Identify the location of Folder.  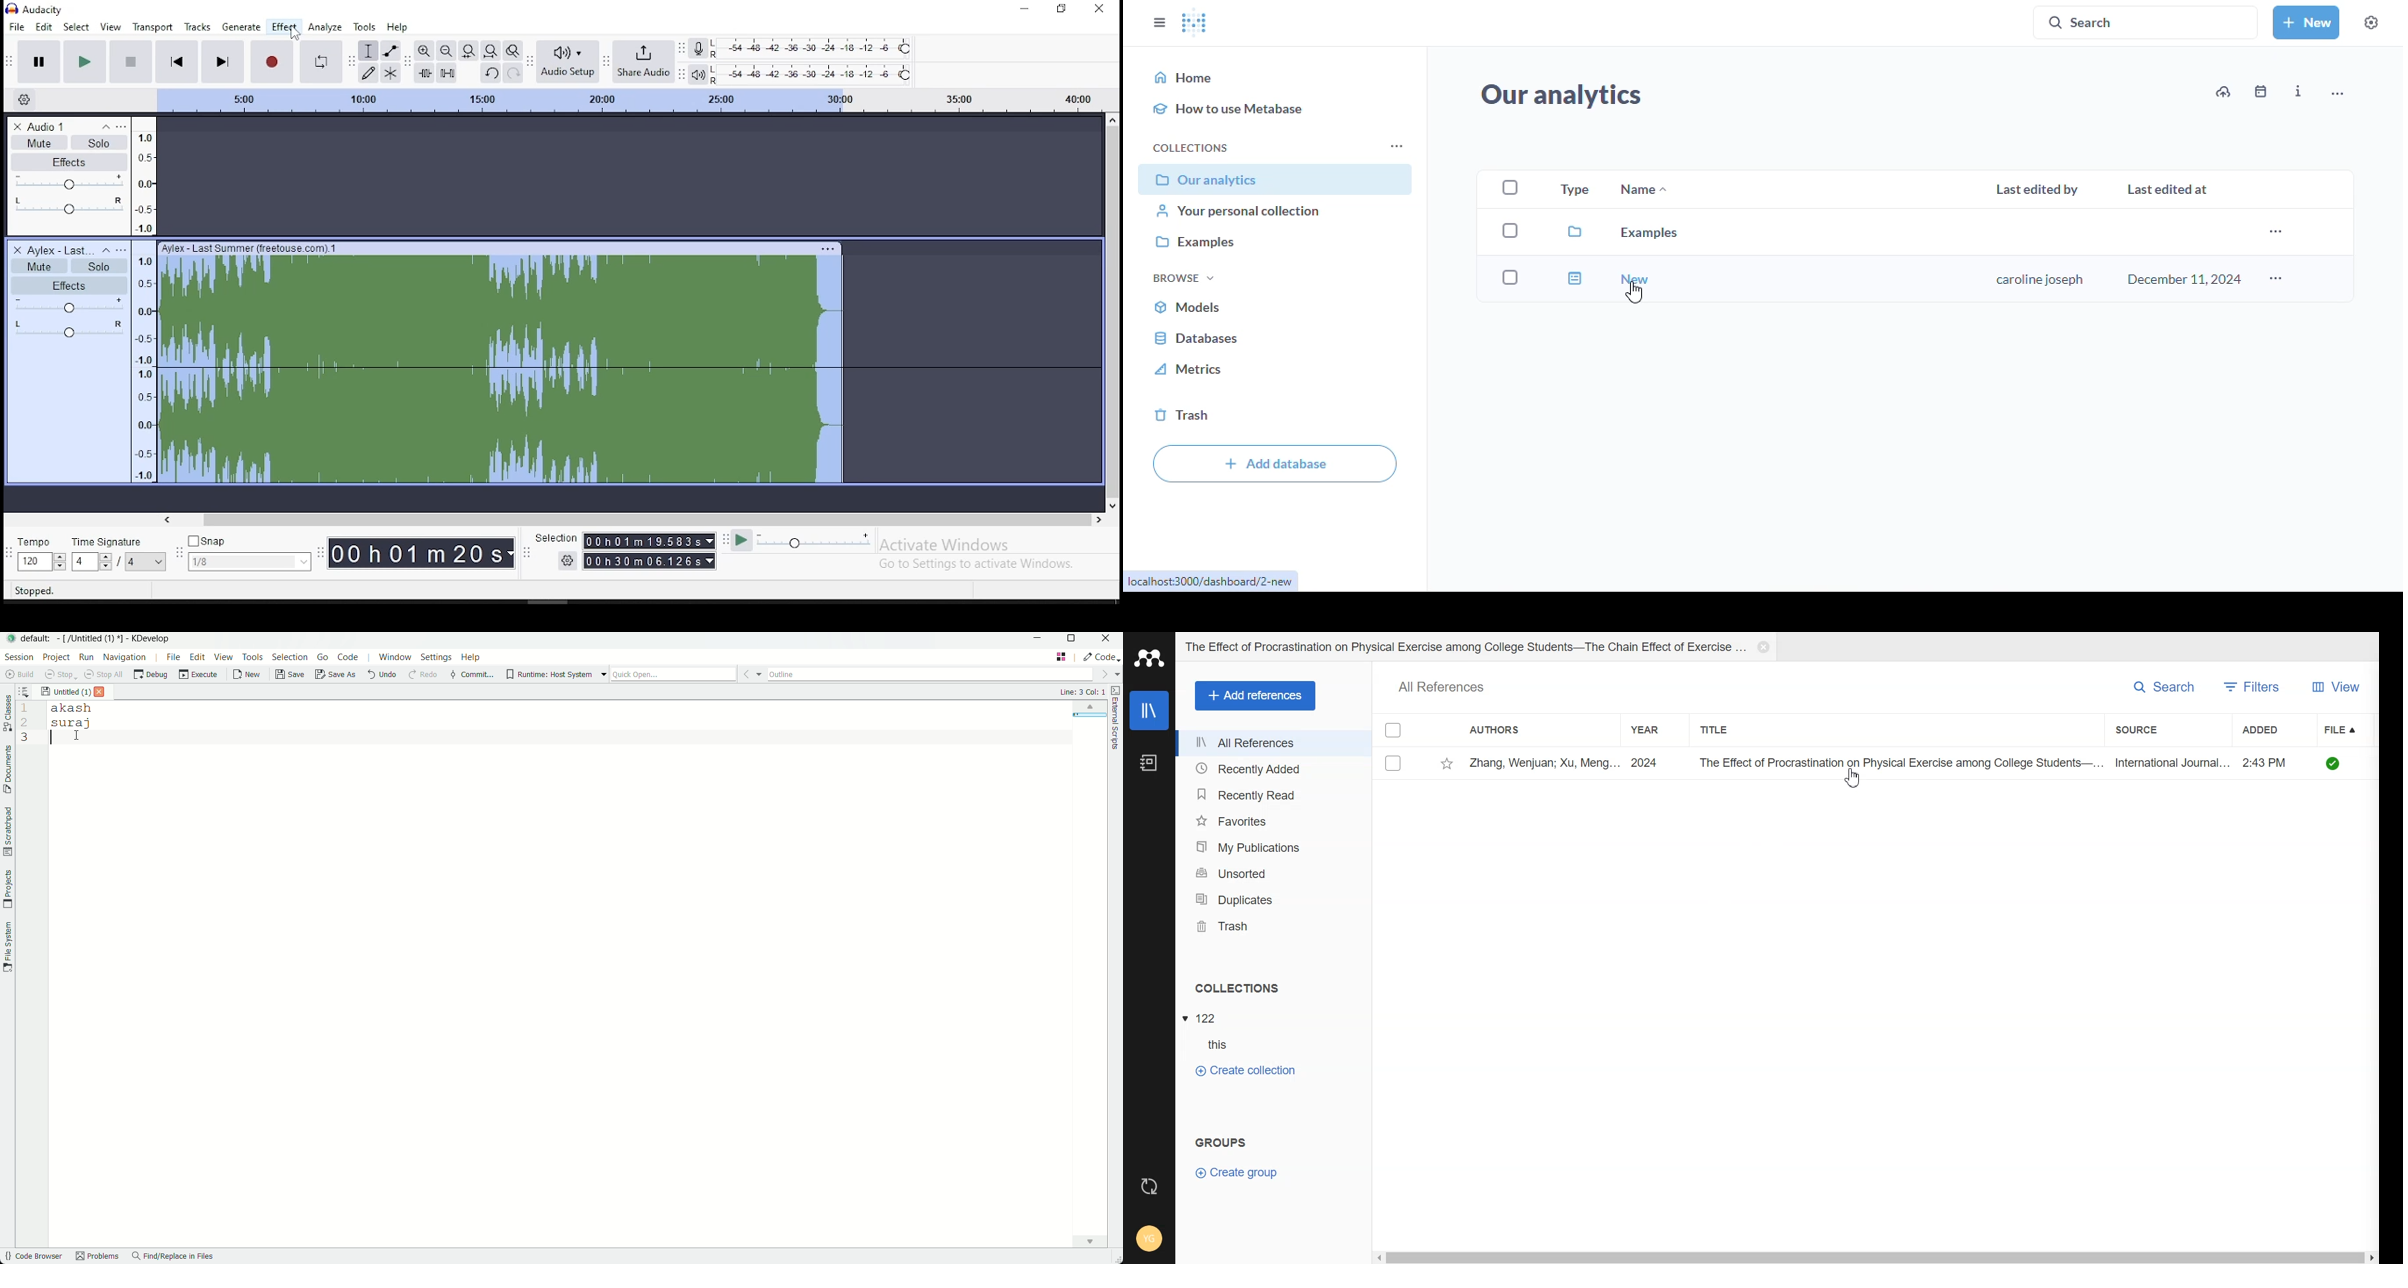
(1461, 648).